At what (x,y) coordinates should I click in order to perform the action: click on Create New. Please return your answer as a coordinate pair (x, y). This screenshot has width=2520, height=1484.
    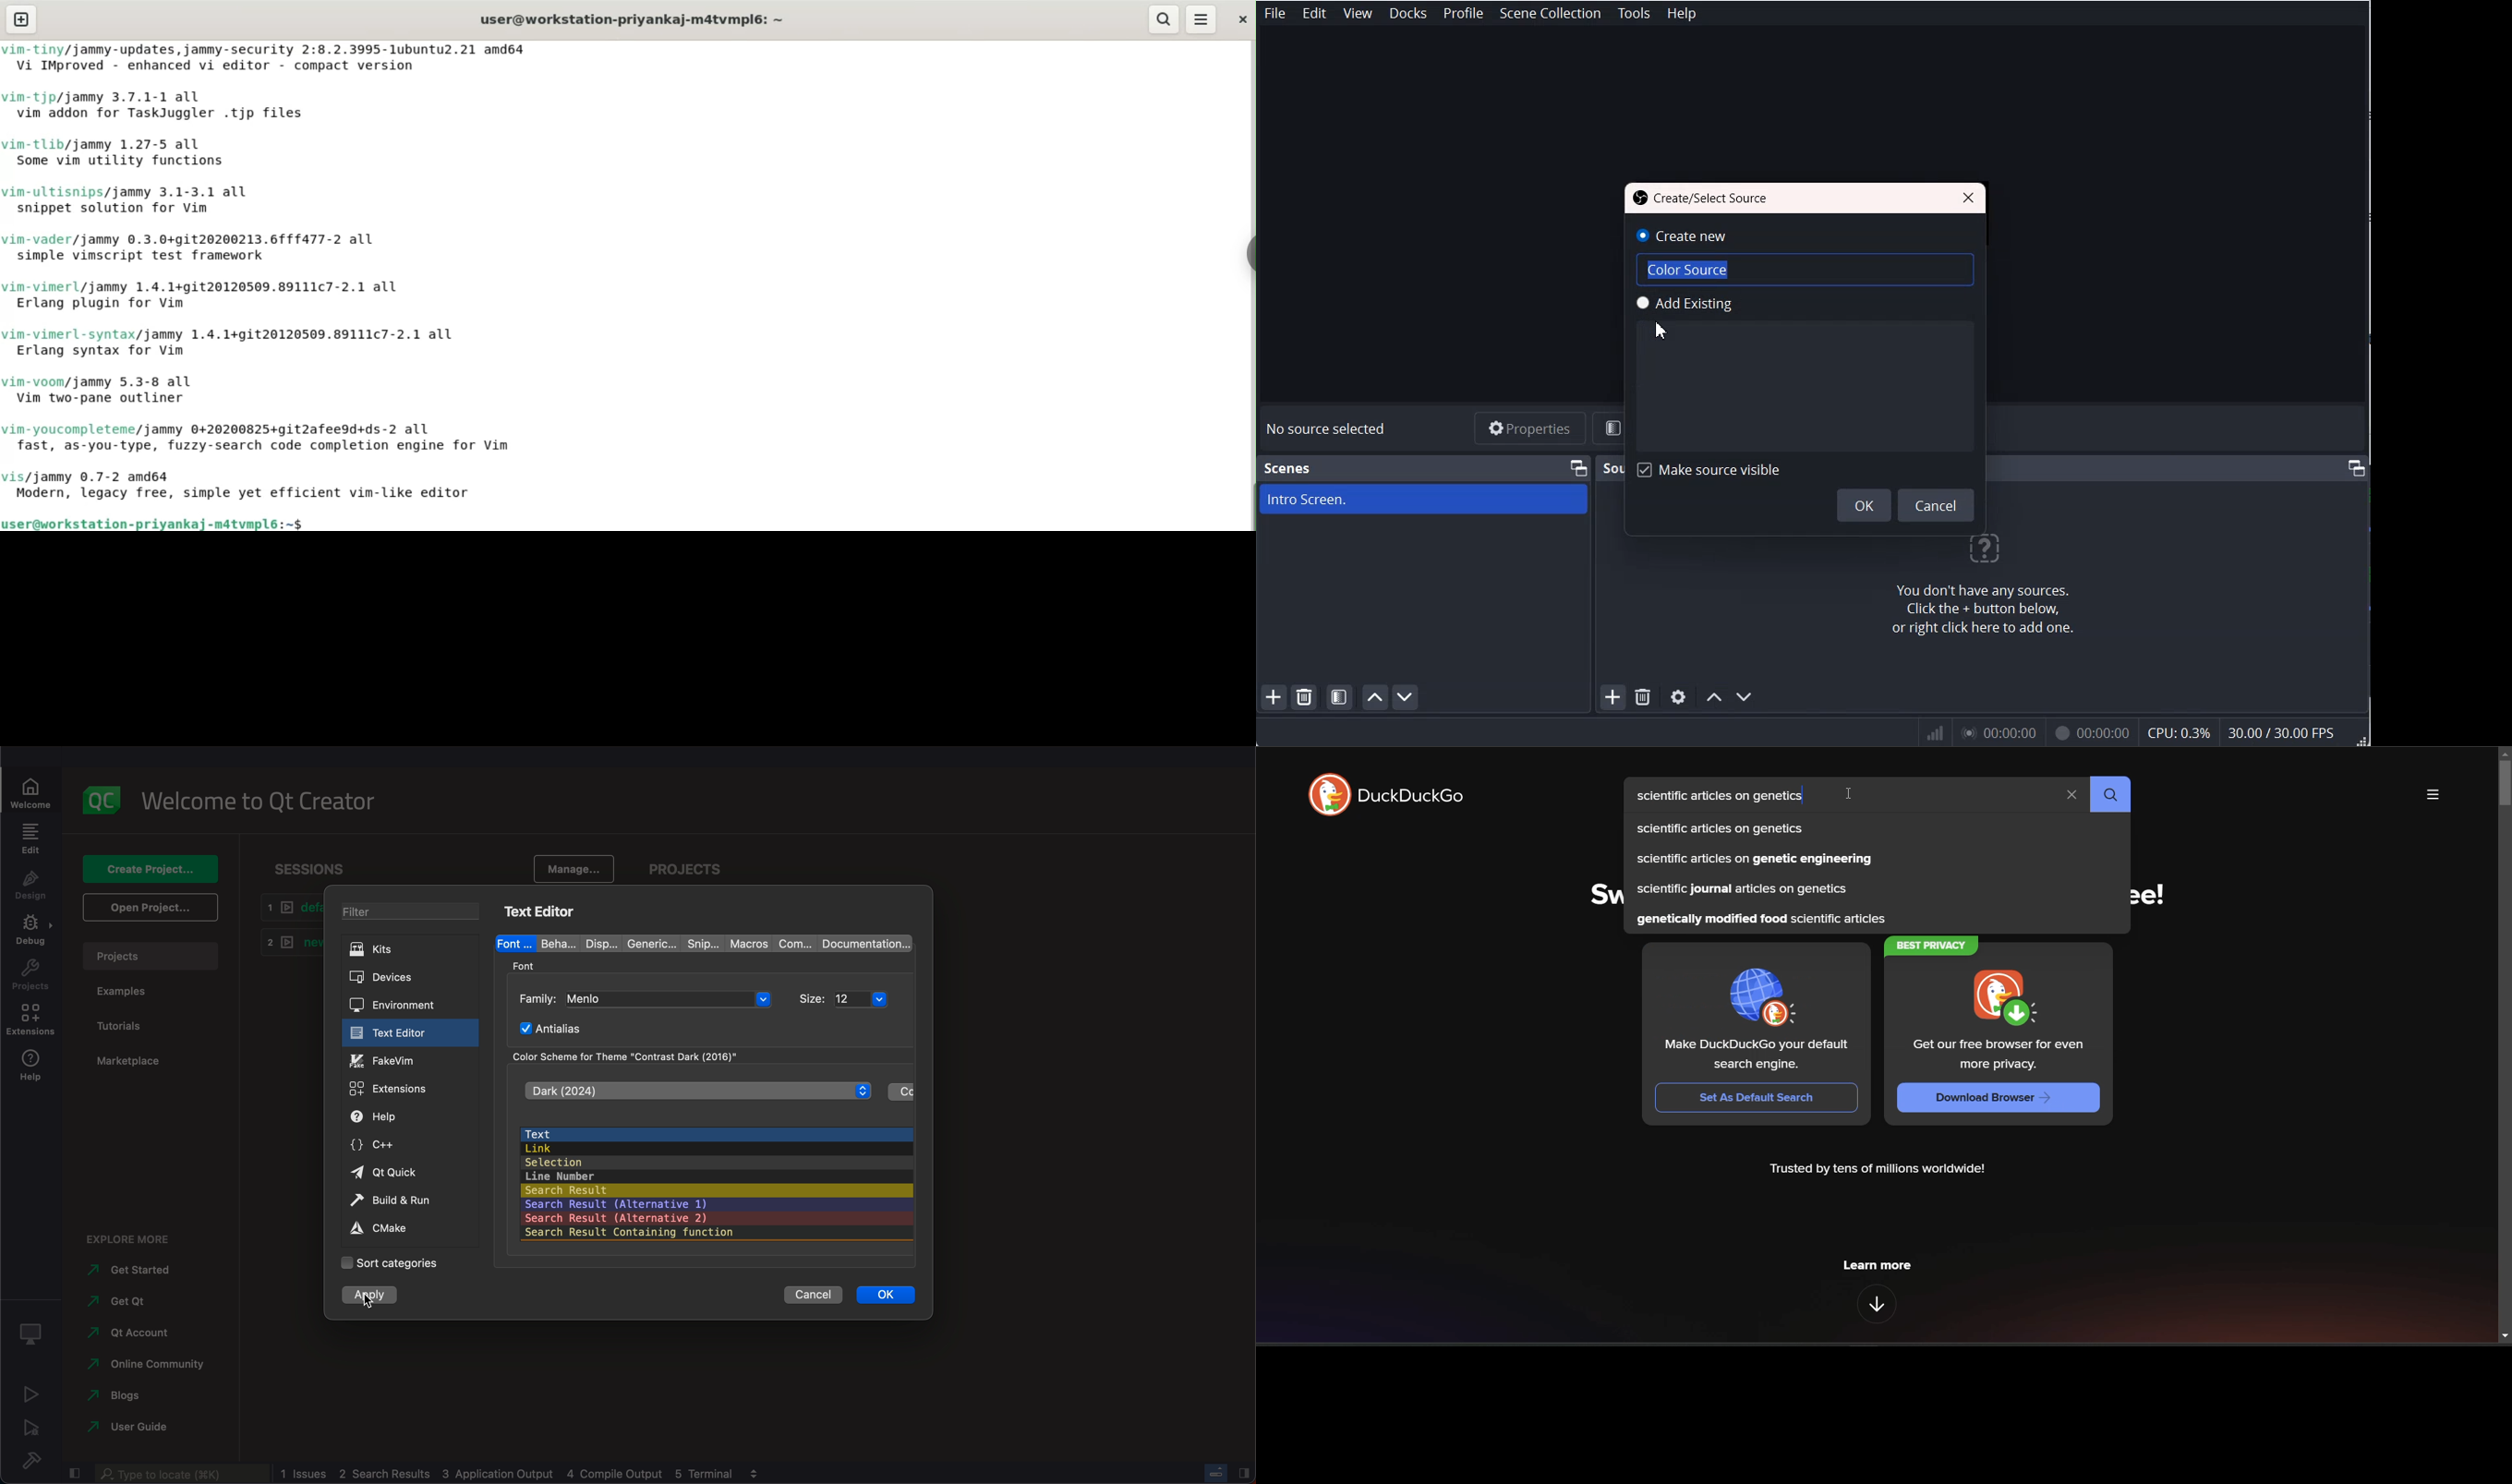
    Looking at the image, I should click on (1713, 234).